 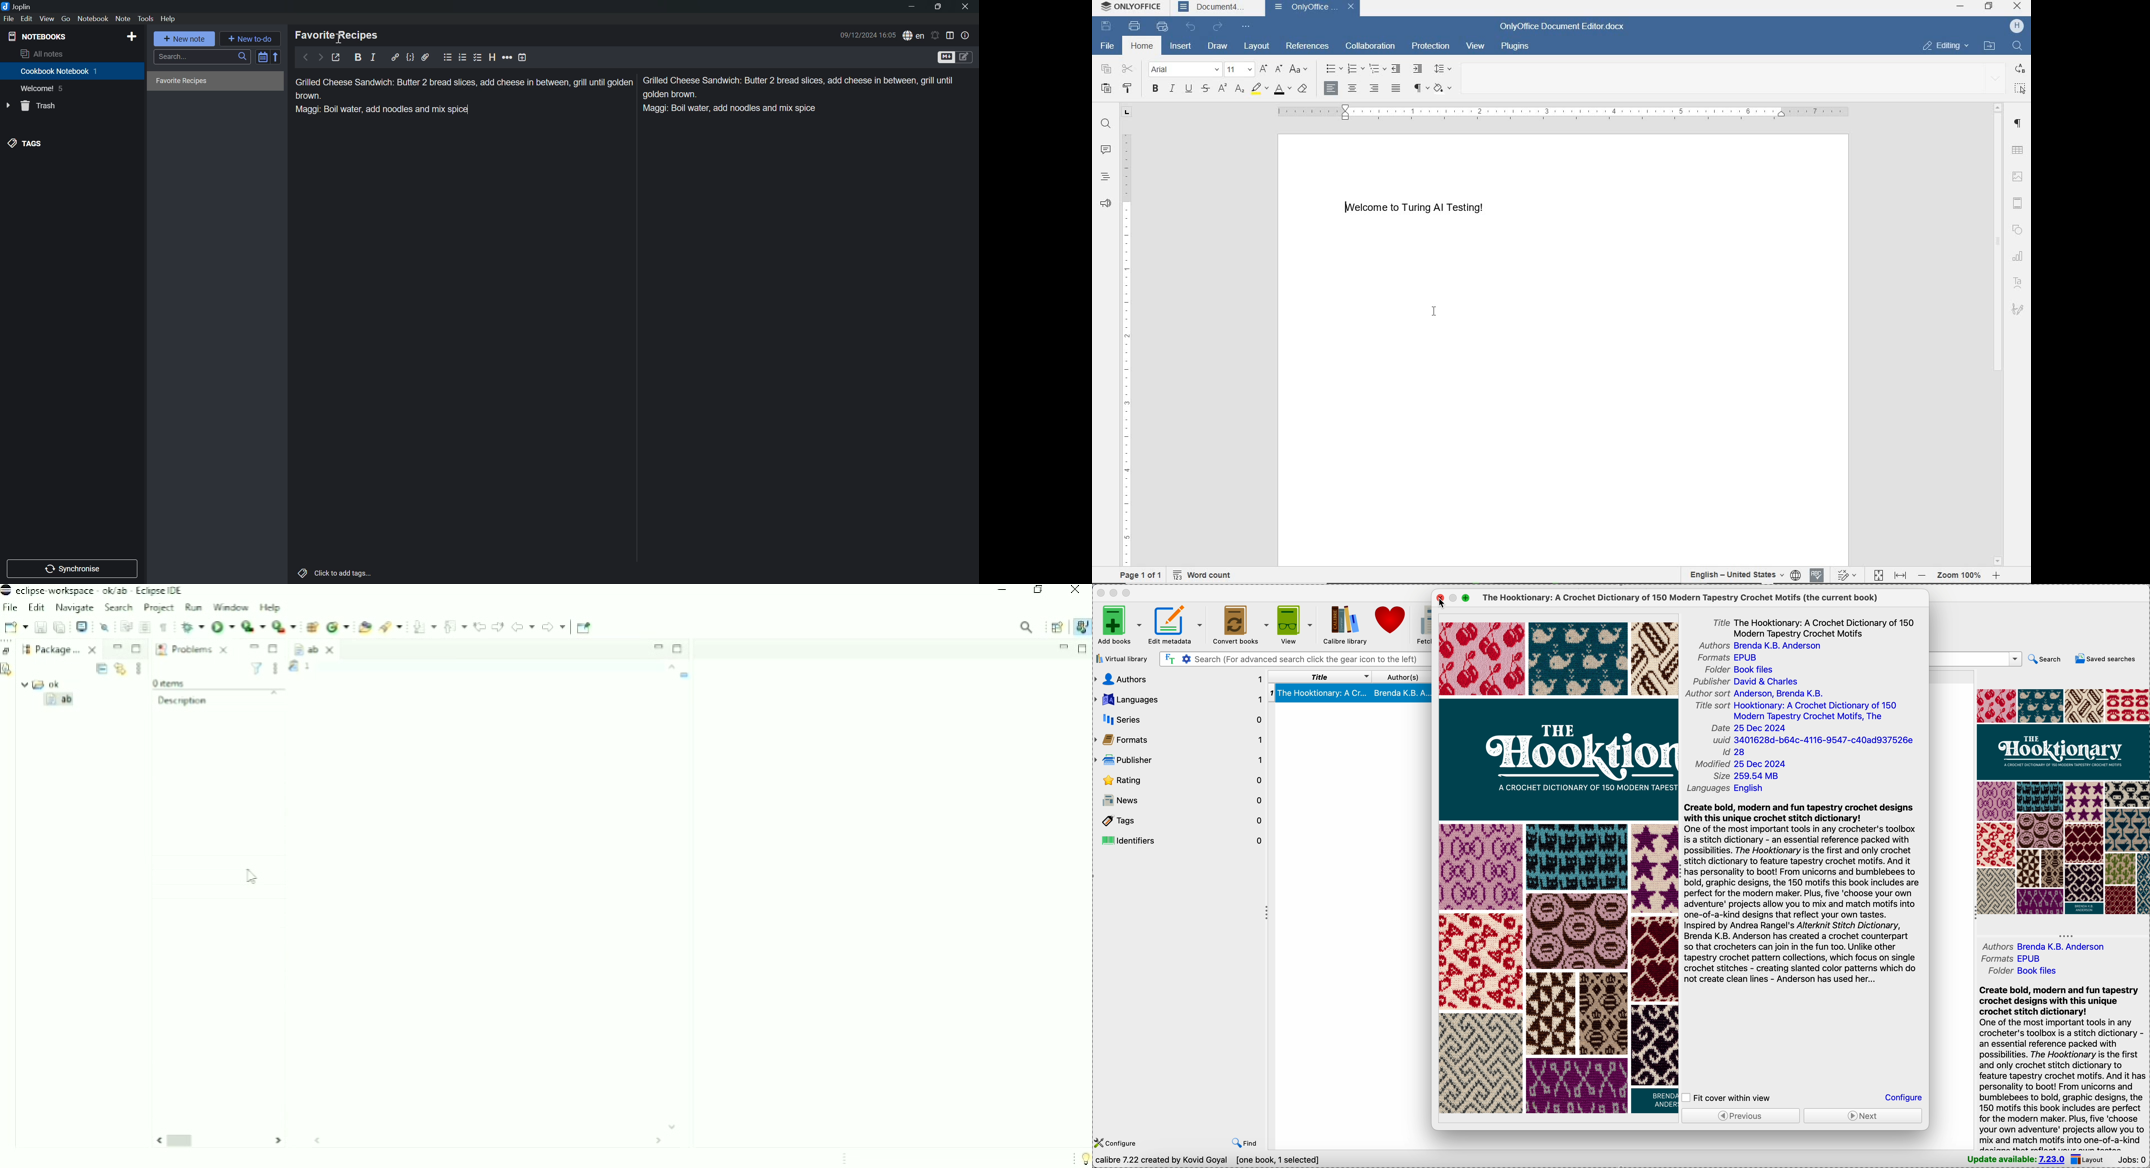 What do you see at coordinates (1256, 46) in the screenshot?
I see `layout` at bounding box center [1256, 46].